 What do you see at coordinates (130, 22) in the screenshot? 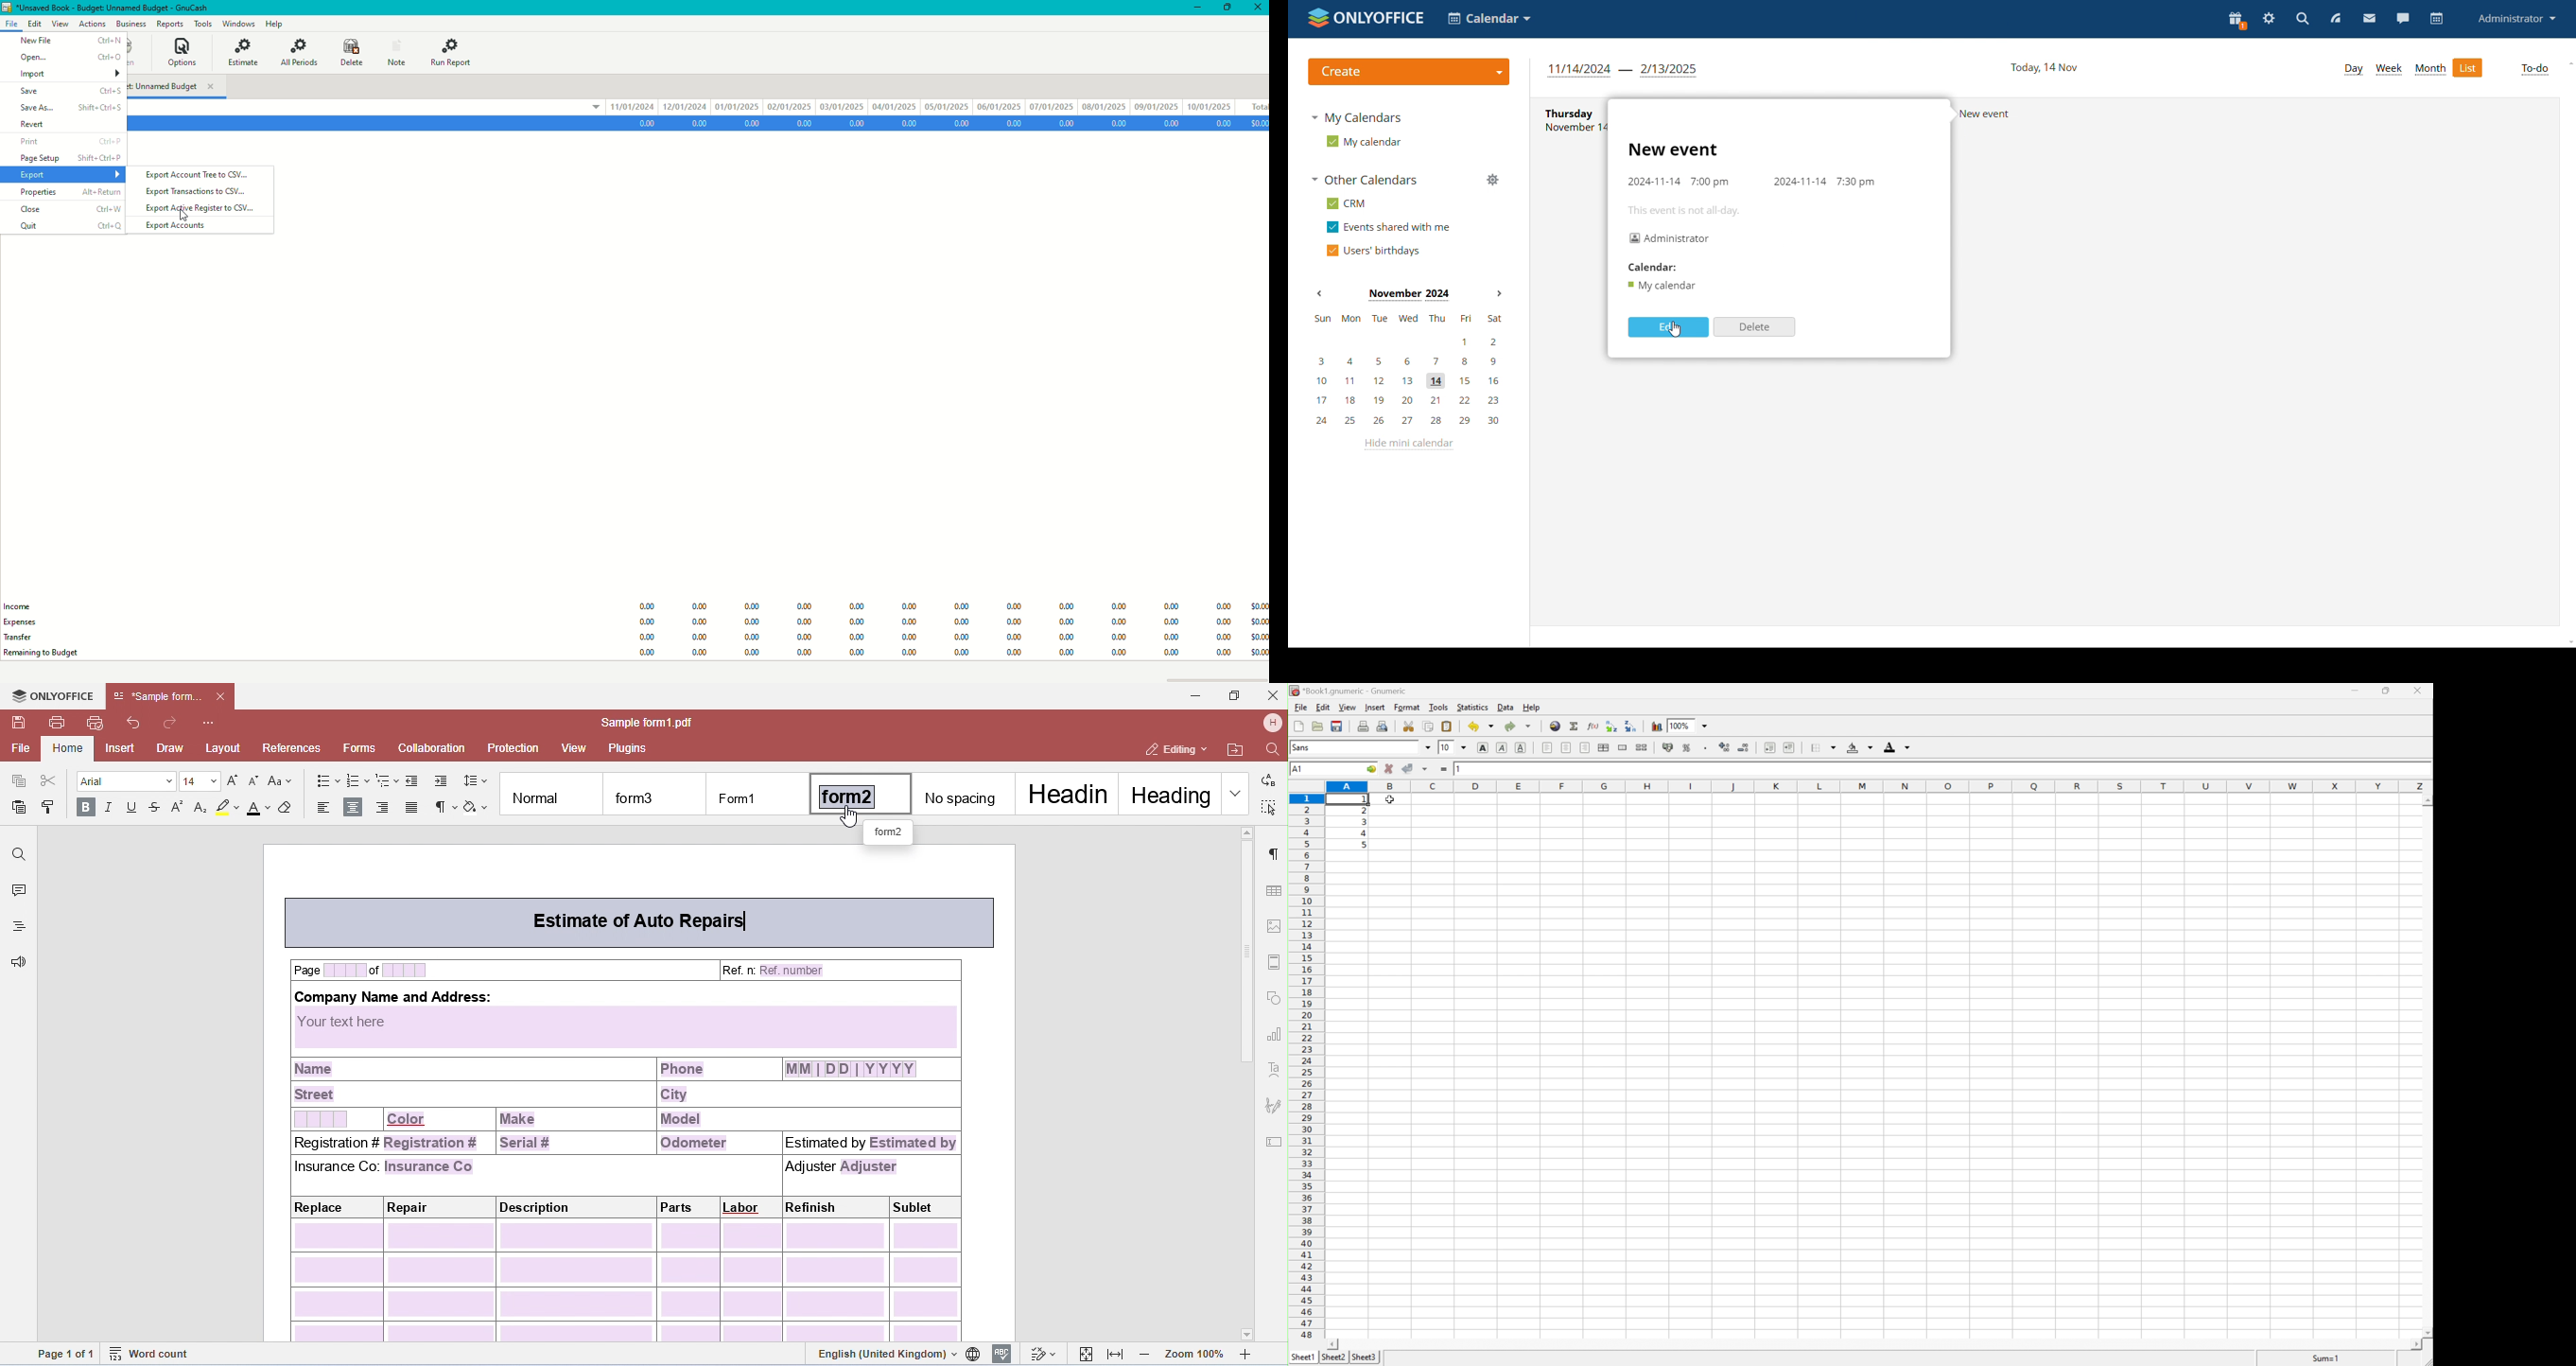
I see `Business` at bounding box center [130, 22].